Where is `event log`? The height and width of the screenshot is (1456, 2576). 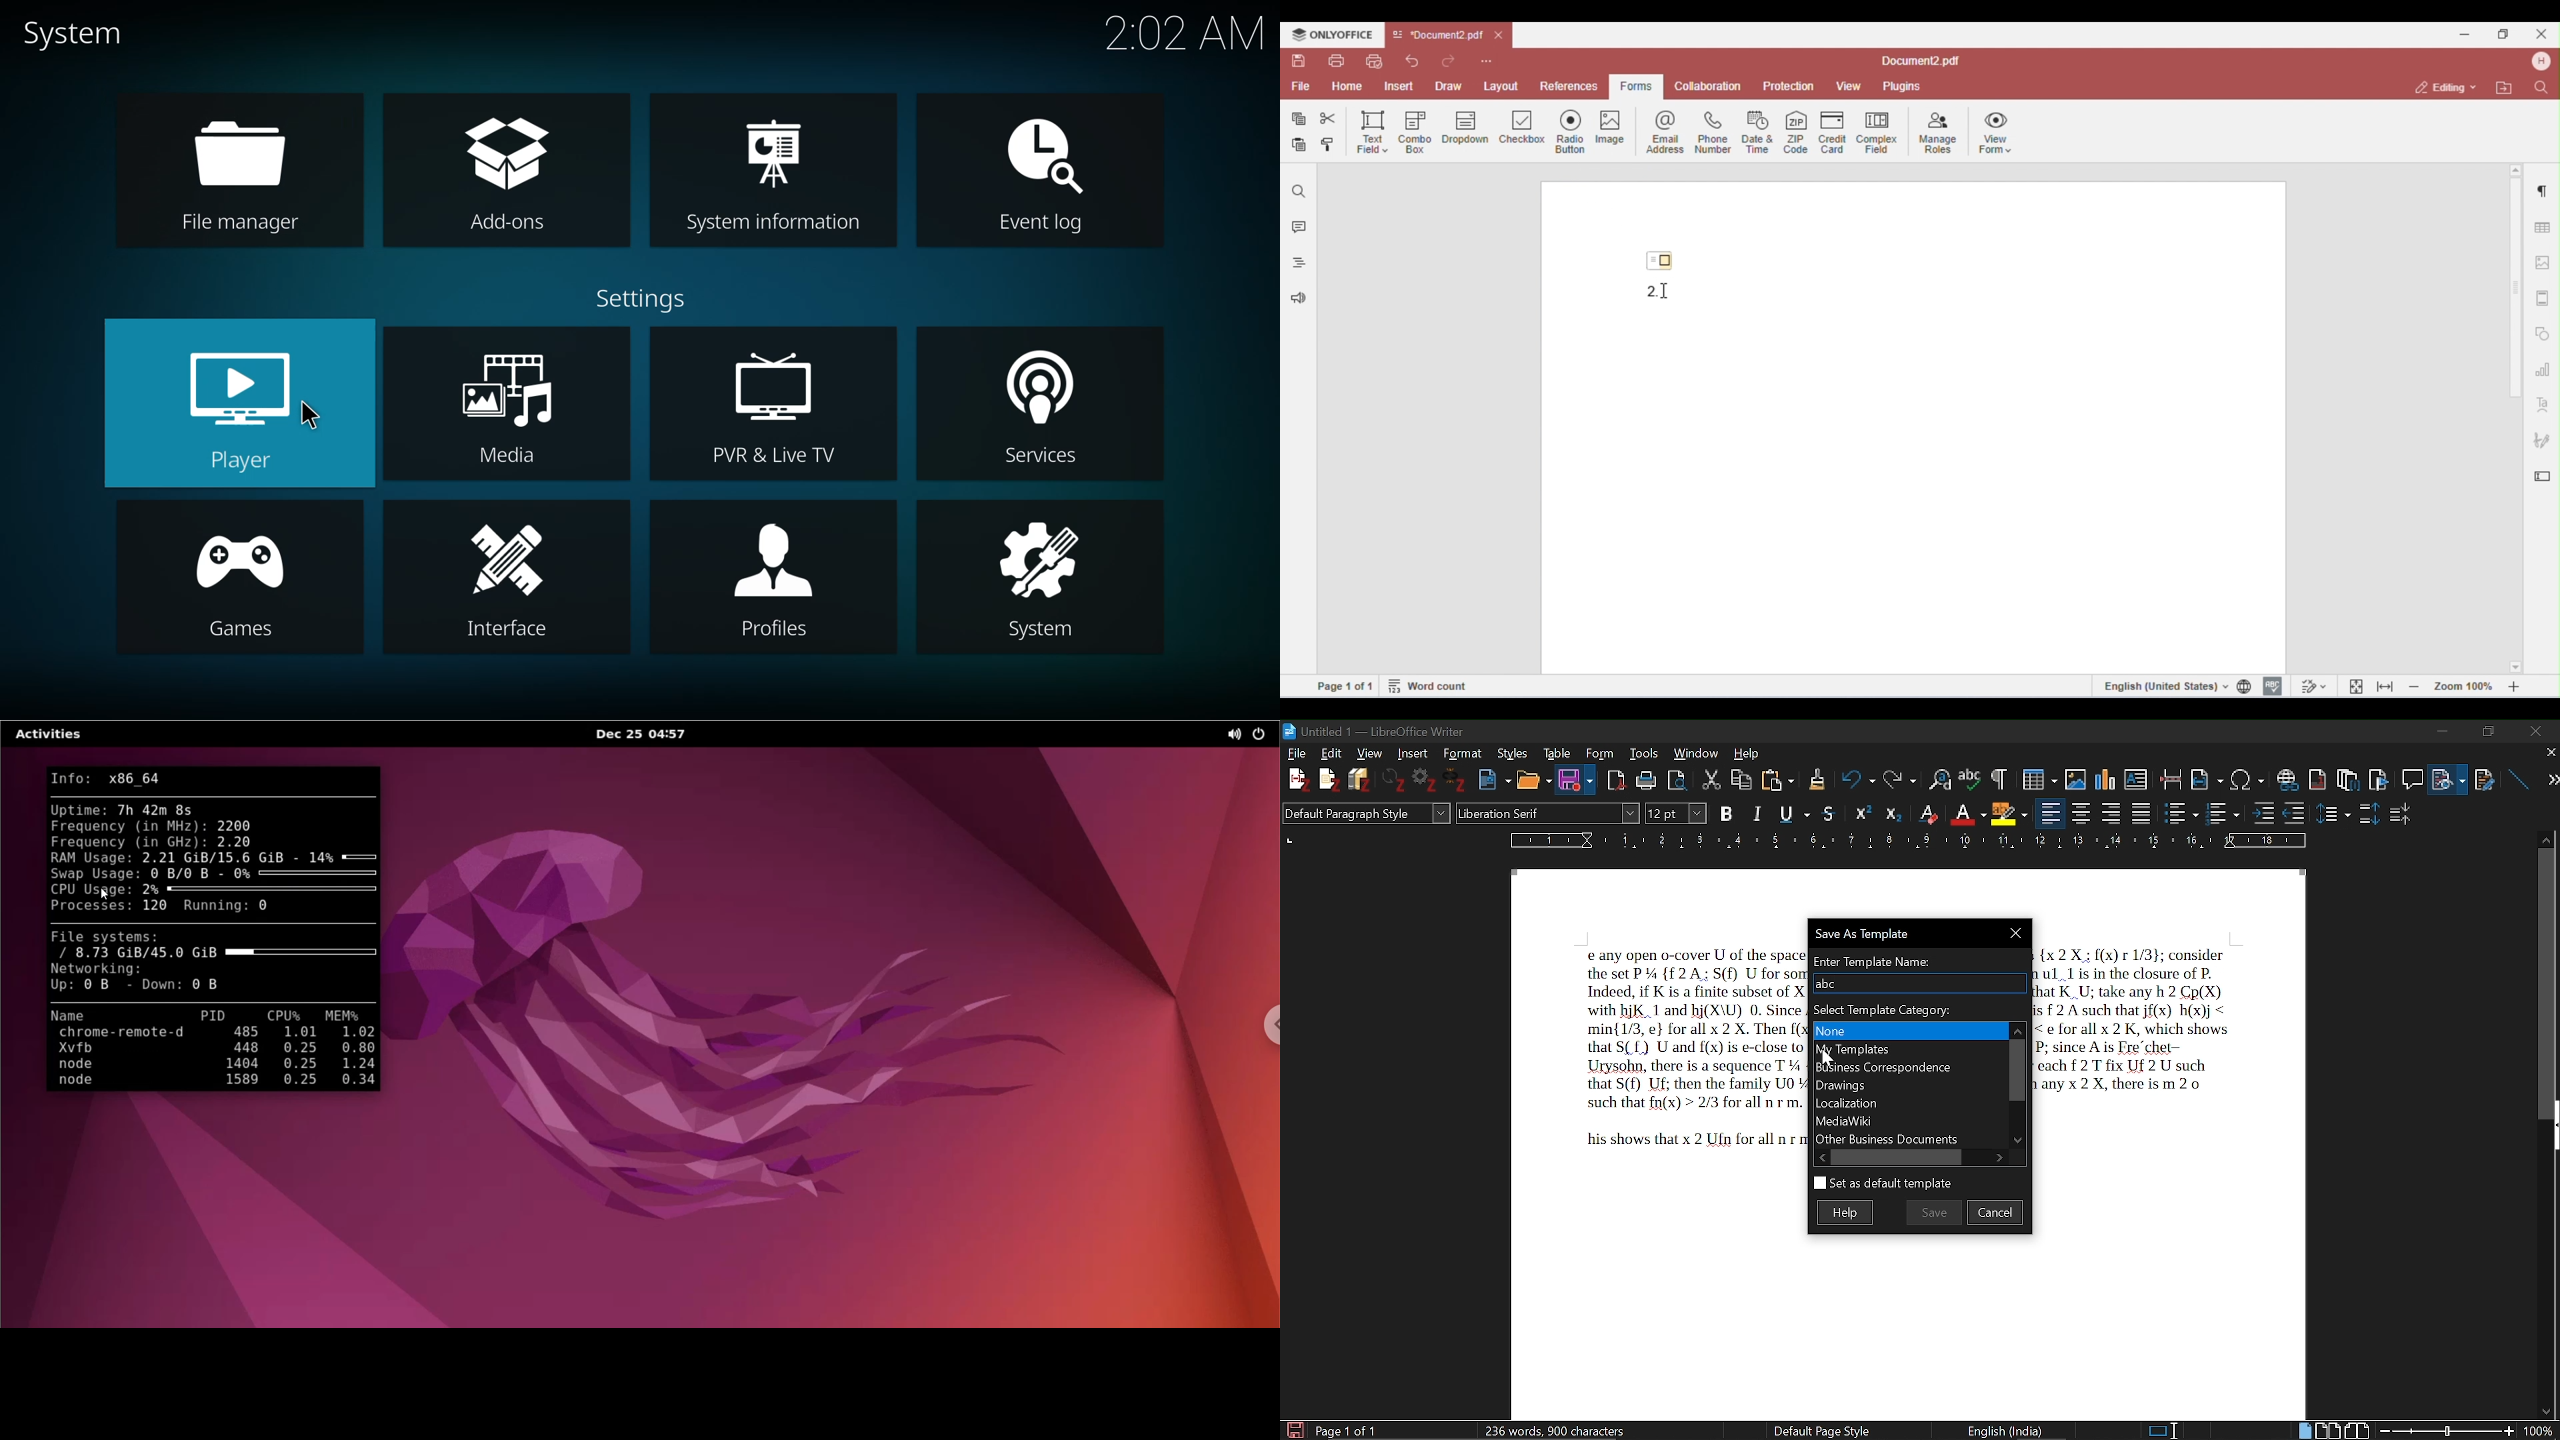 event log is located at coordinates (1041, 174).